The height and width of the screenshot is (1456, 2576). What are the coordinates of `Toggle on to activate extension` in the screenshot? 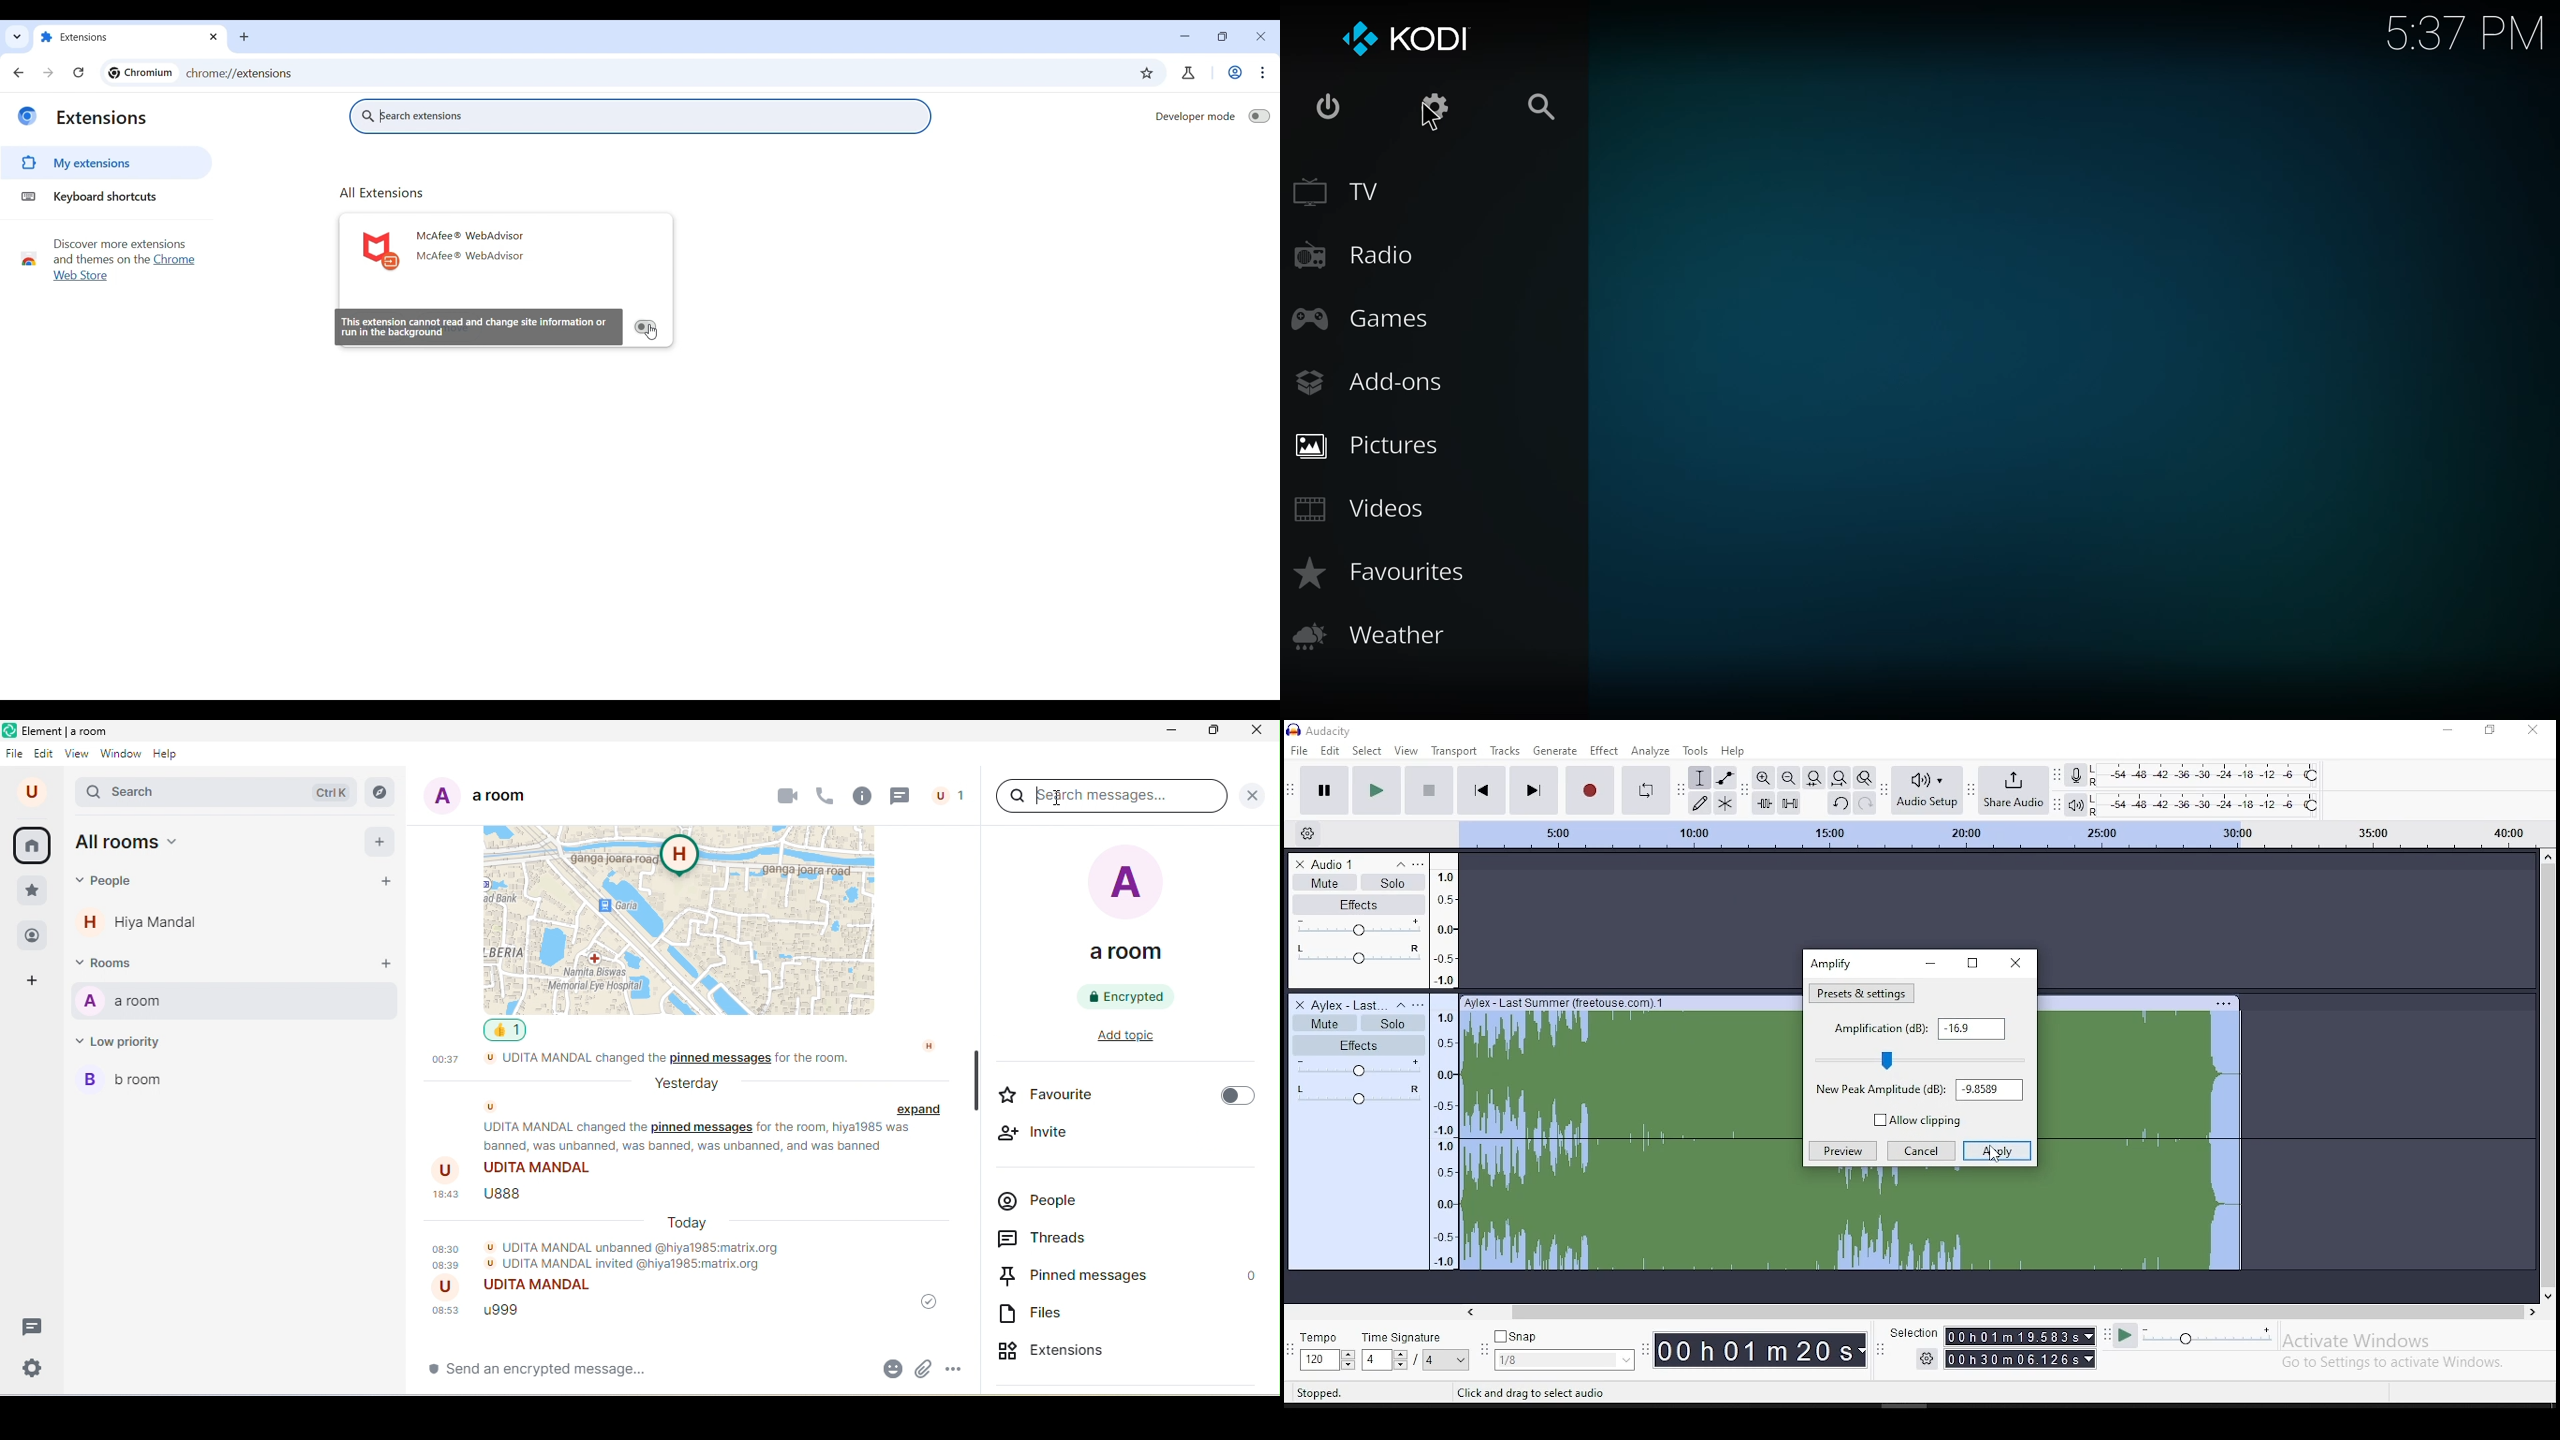 It's located at (646, 327).